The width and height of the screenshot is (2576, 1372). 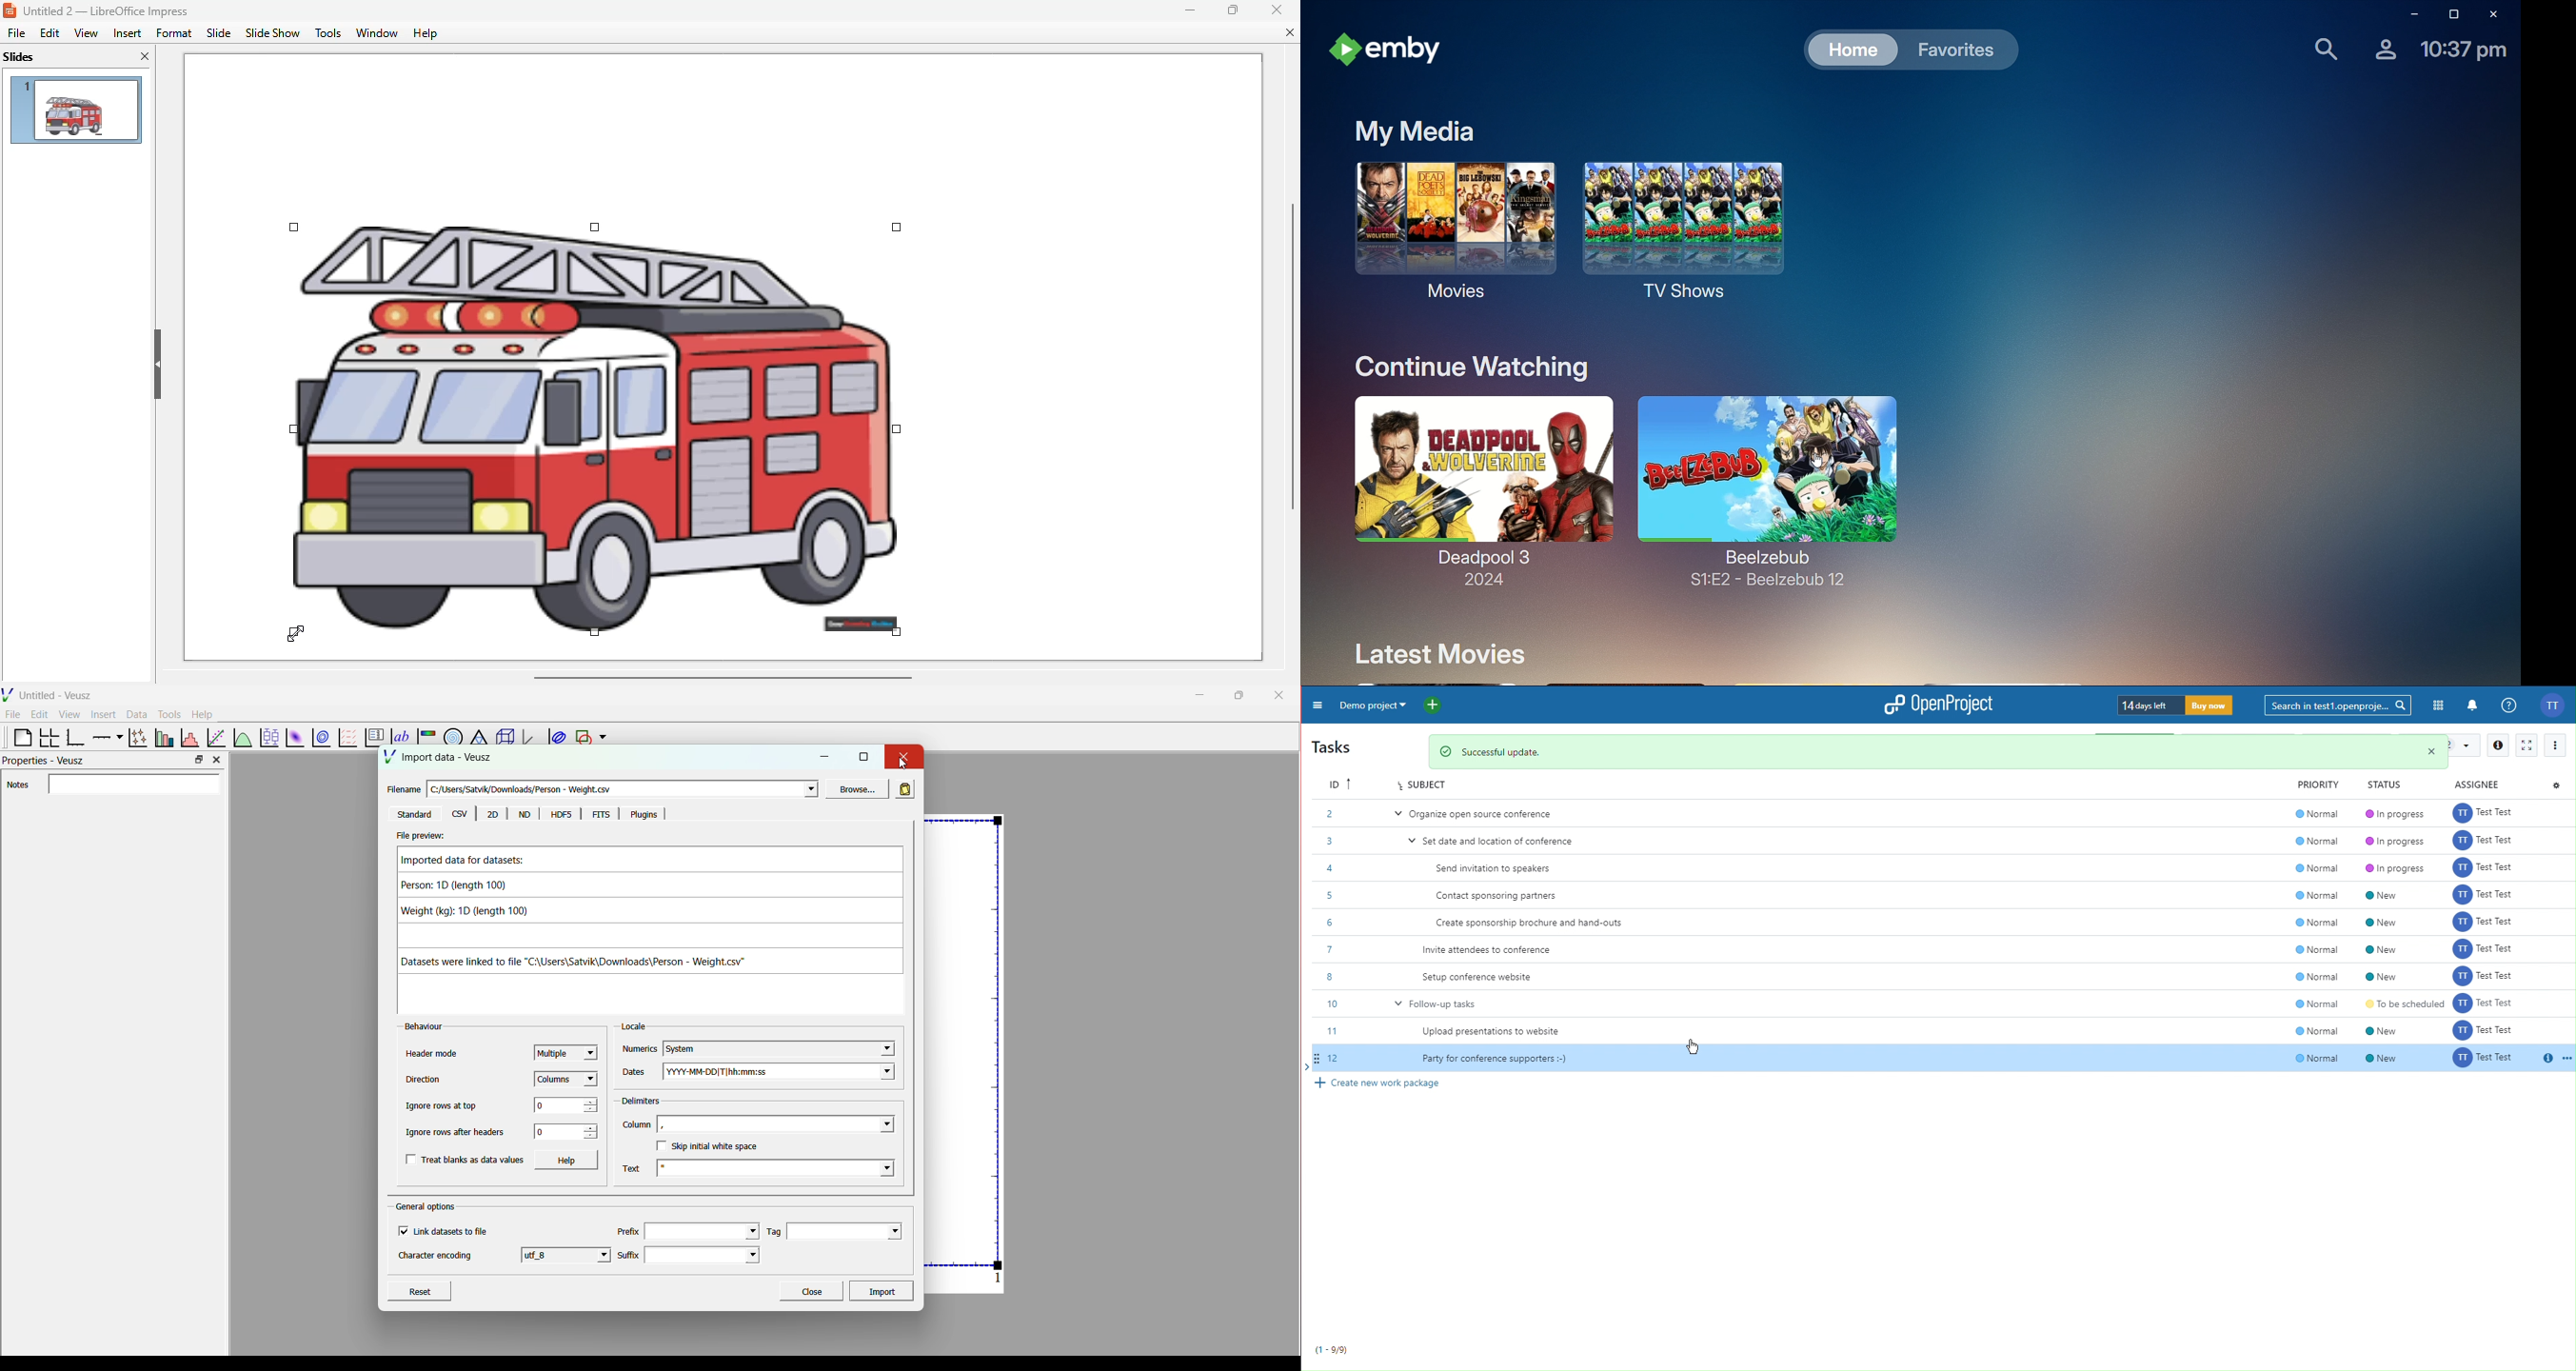 I want to click on plot box plots, so click(x=268, y=738).